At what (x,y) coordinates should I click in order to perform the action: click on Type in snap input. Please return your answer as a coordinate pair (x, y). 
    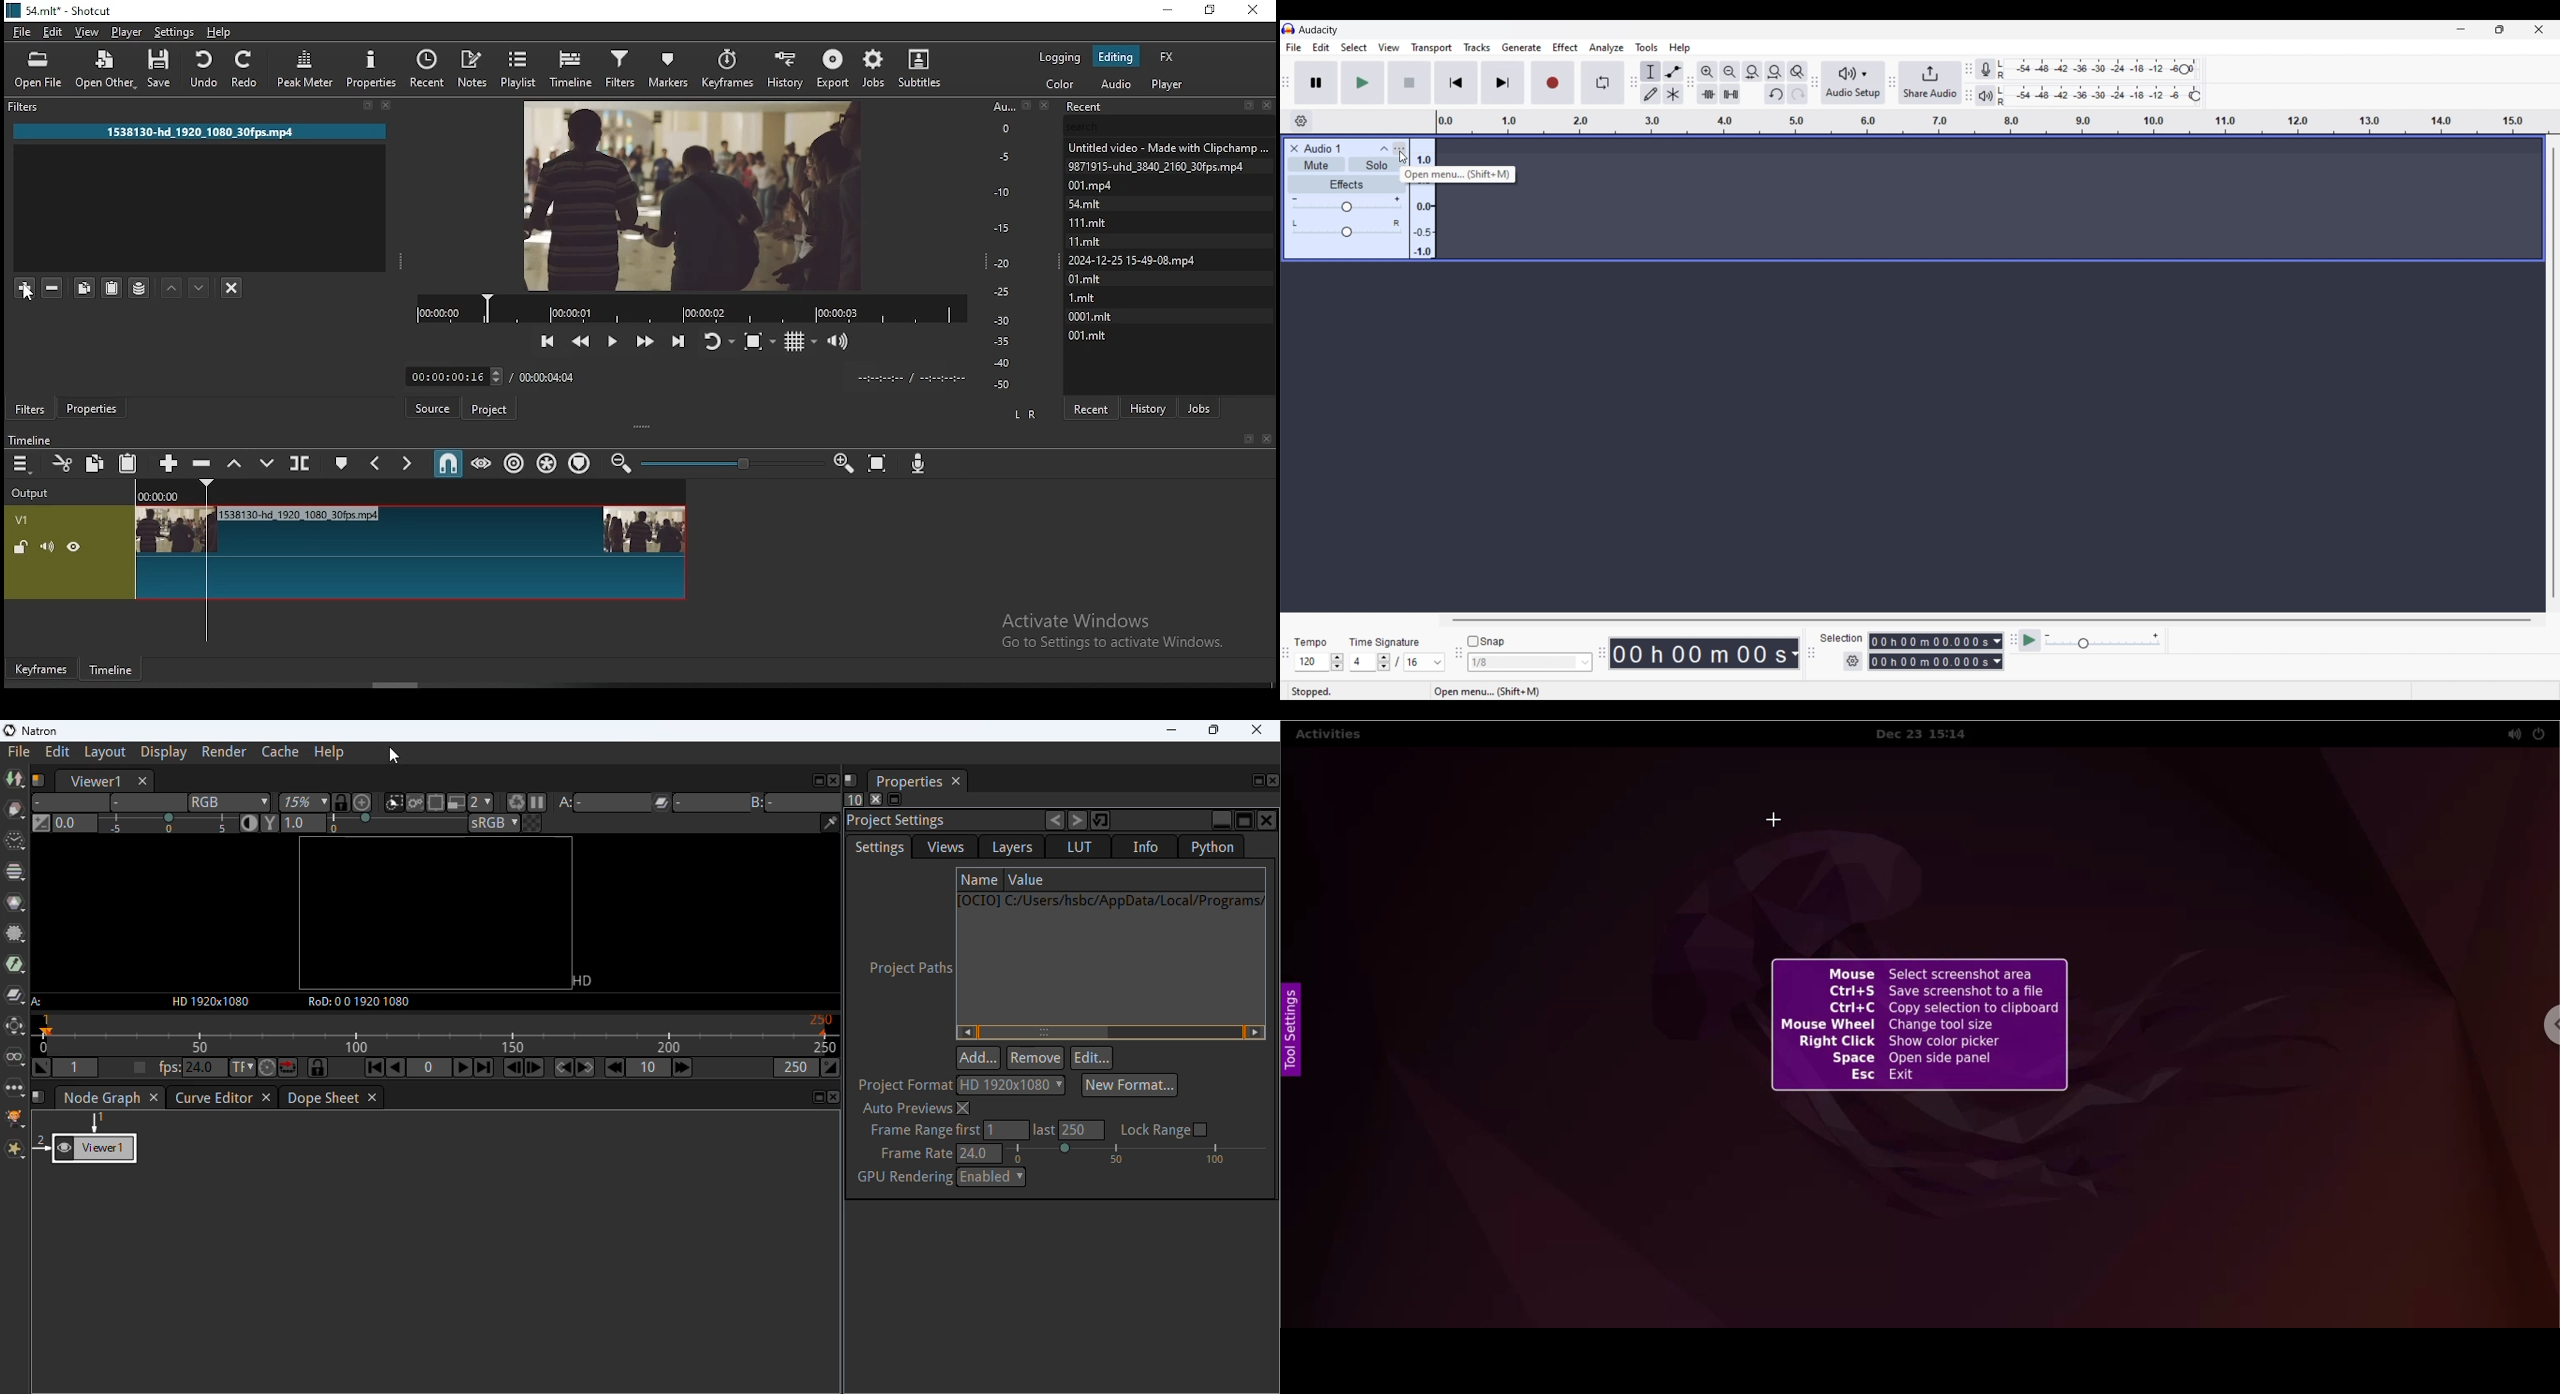
    Looking at the image, I should click on (1523, 663).